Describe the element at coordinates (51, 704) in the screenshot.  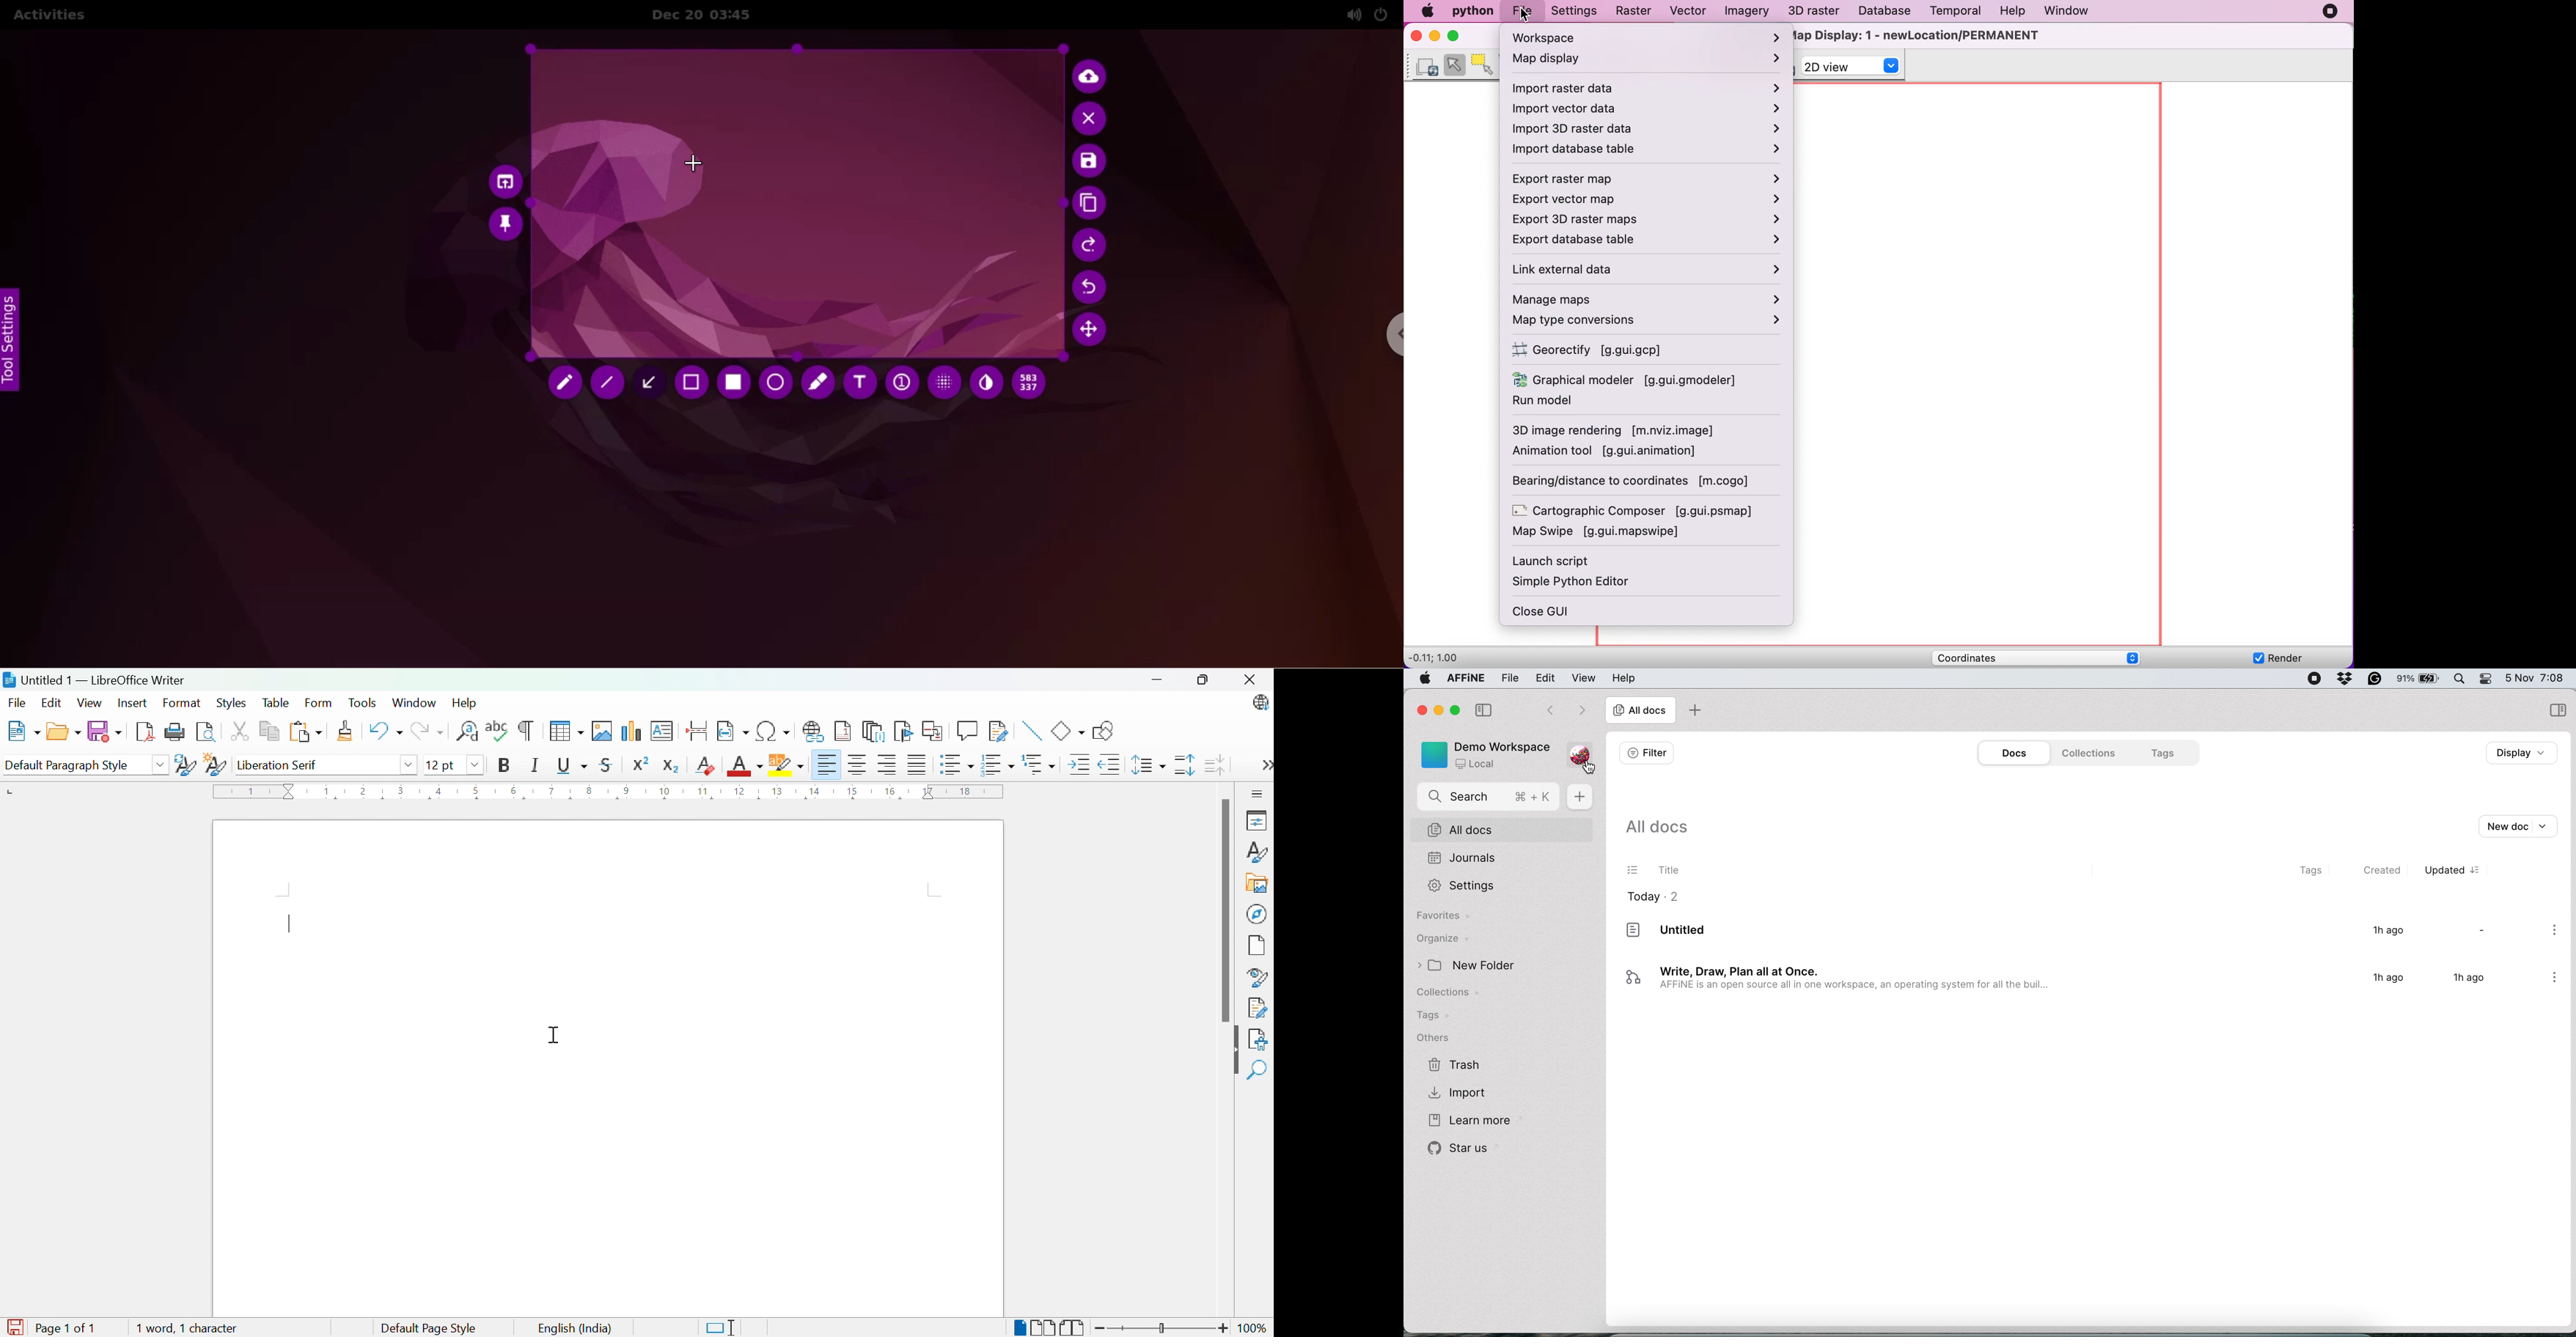
I see `Edit` at that location.